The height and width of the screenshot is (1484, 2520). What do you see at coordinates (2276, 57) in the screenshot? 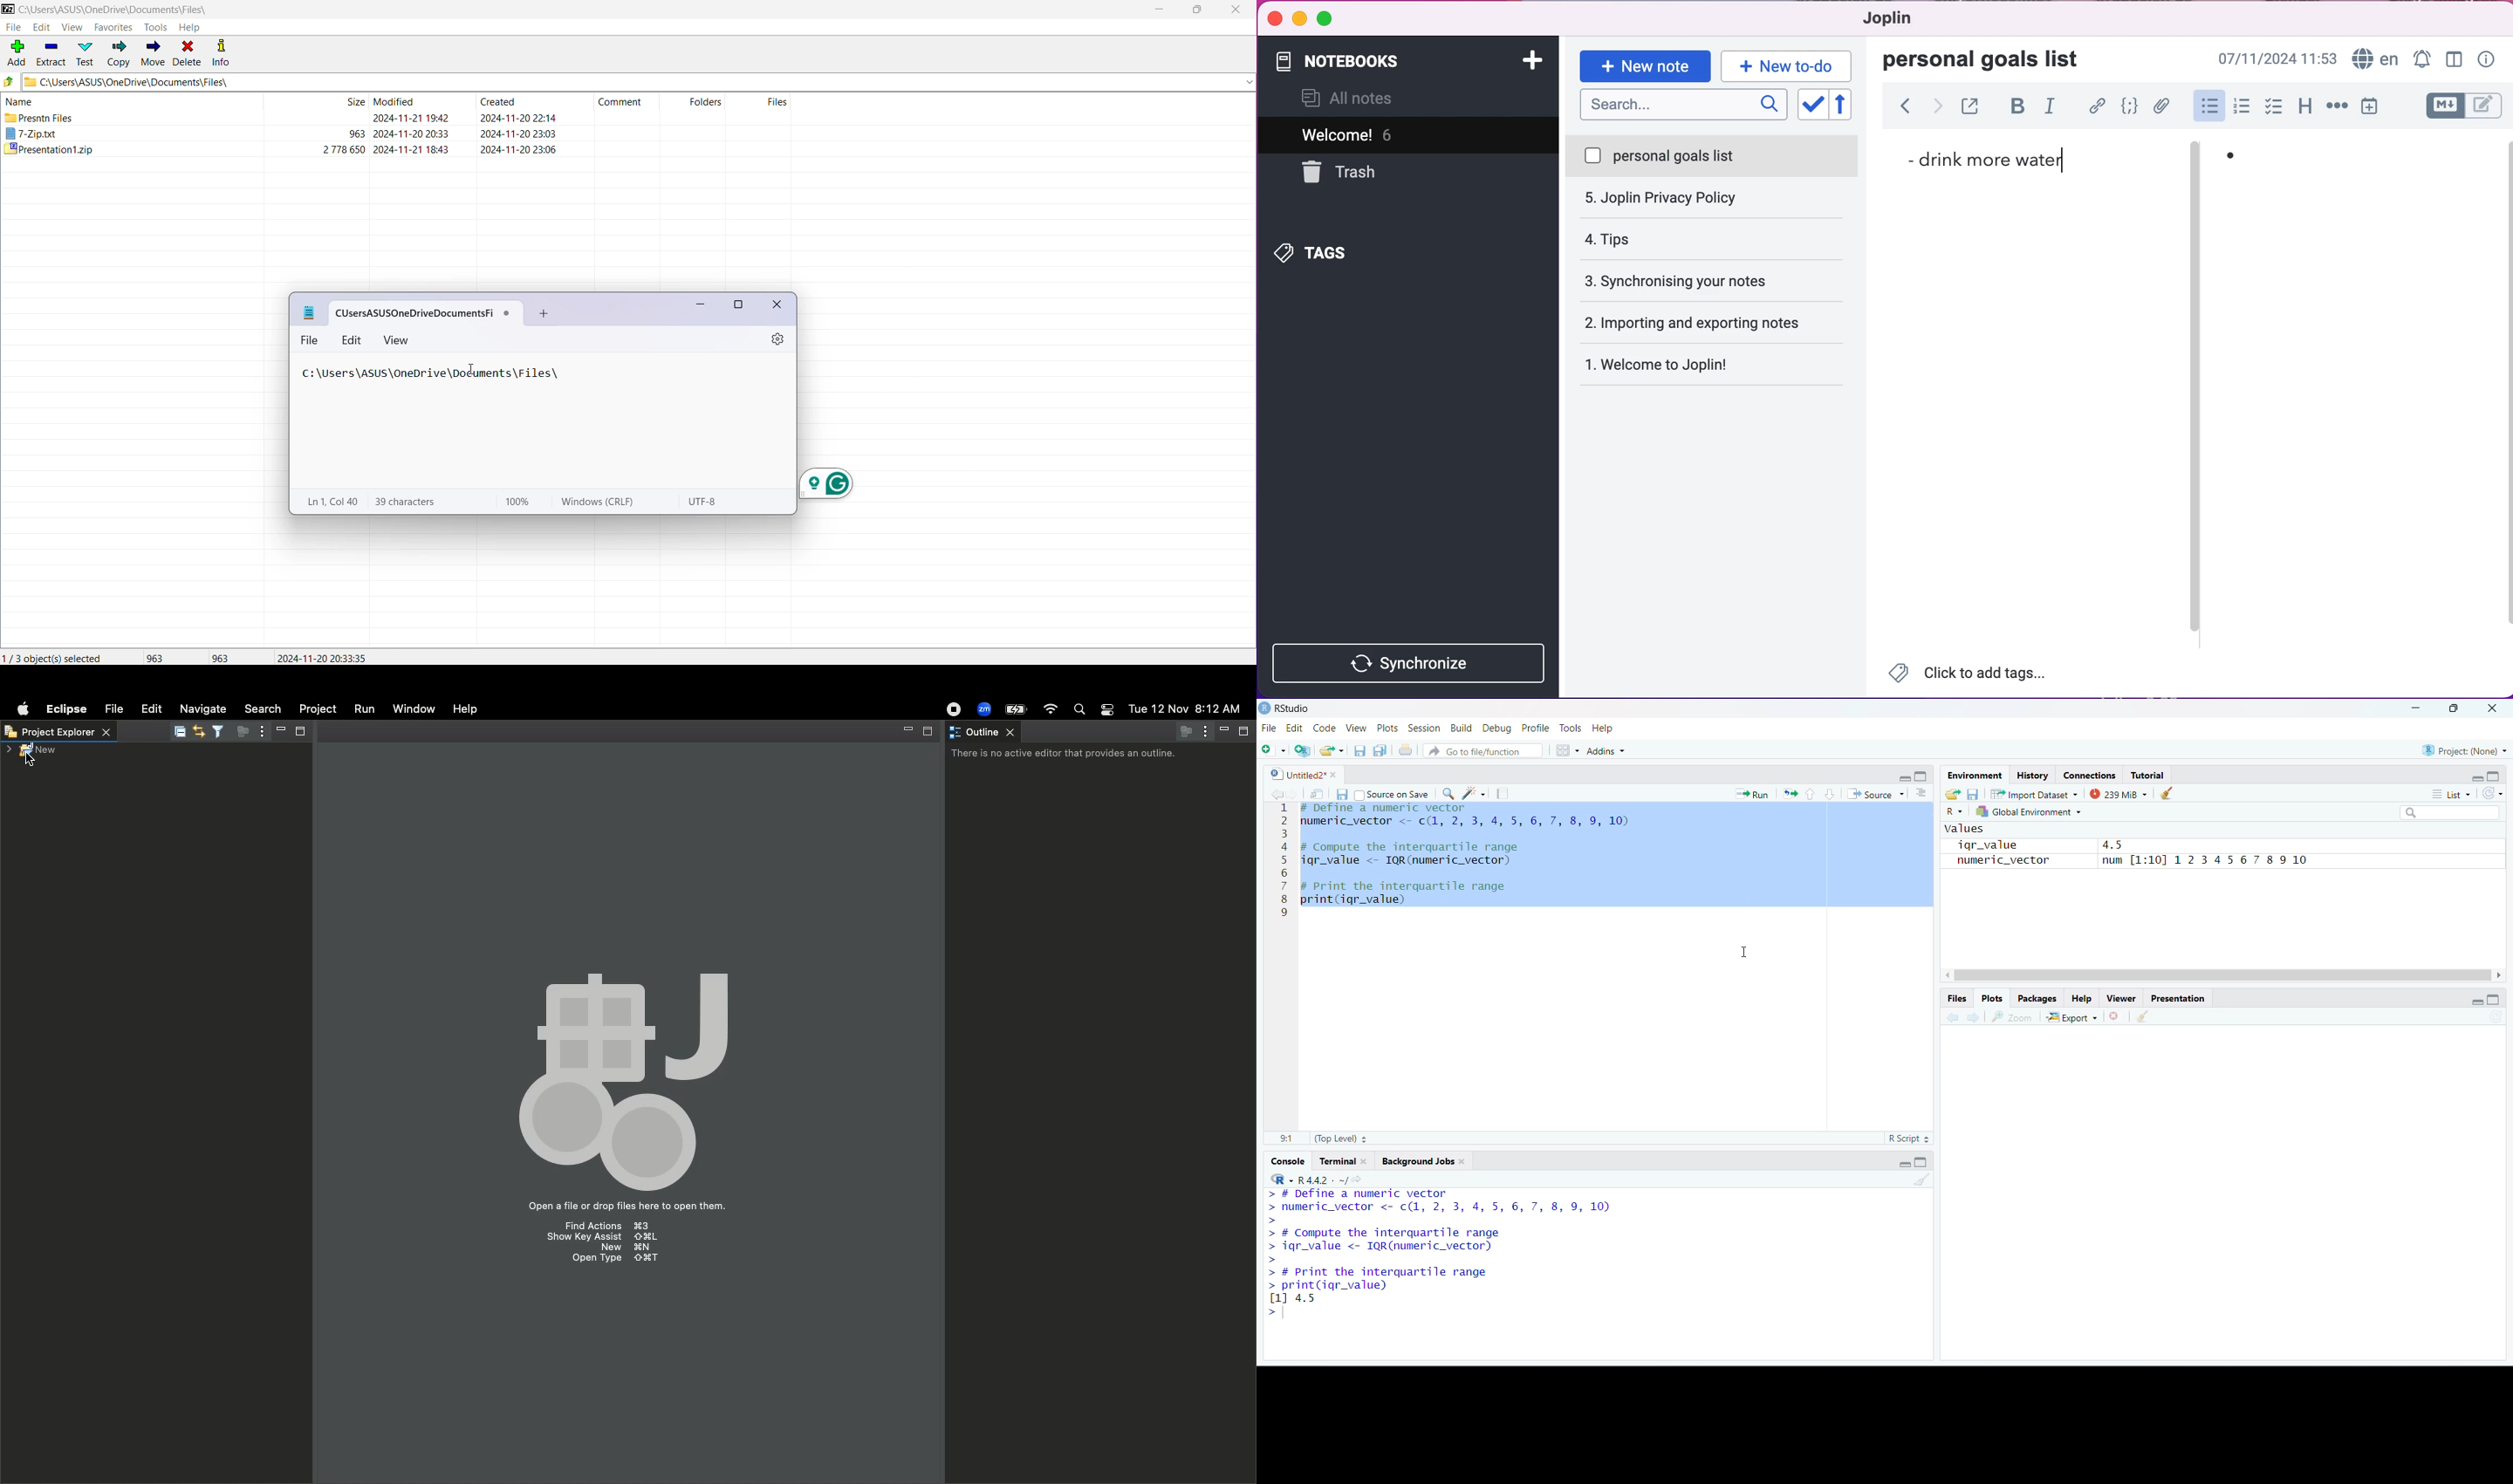
I see `07/11/2024 09:03` at bounding box center [2276, 57].